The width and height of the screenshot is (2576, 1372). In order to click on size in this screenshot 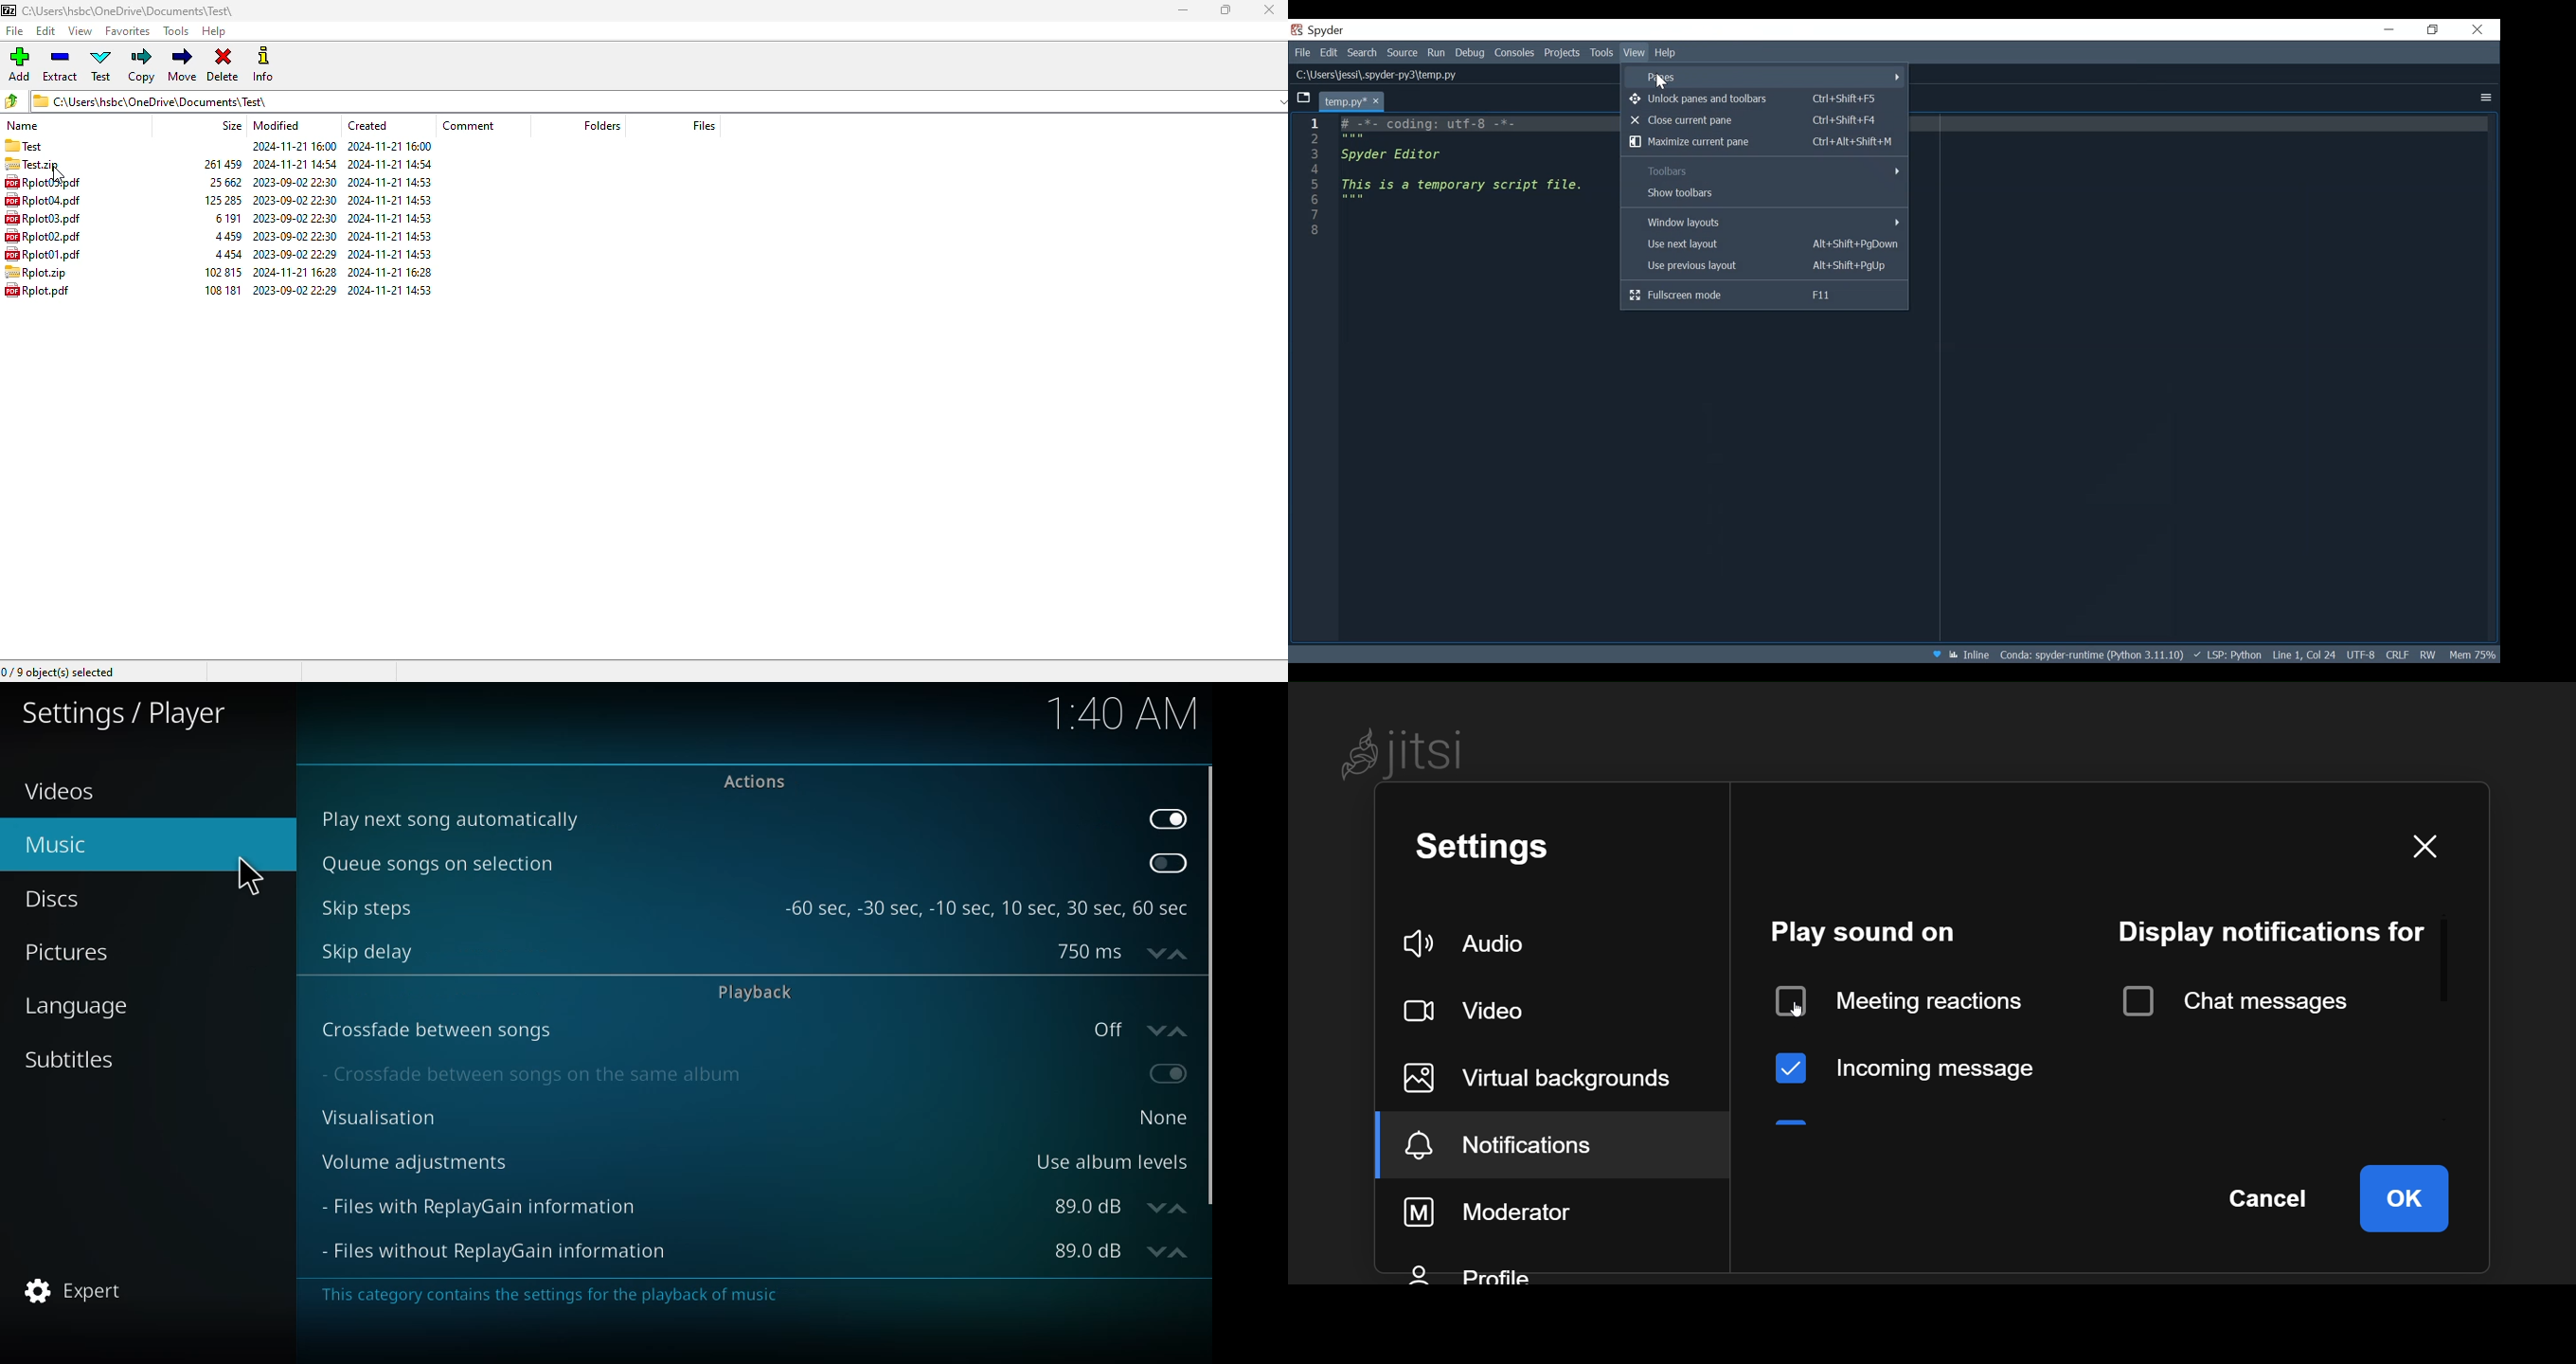, I will do `click(226, 236)`.